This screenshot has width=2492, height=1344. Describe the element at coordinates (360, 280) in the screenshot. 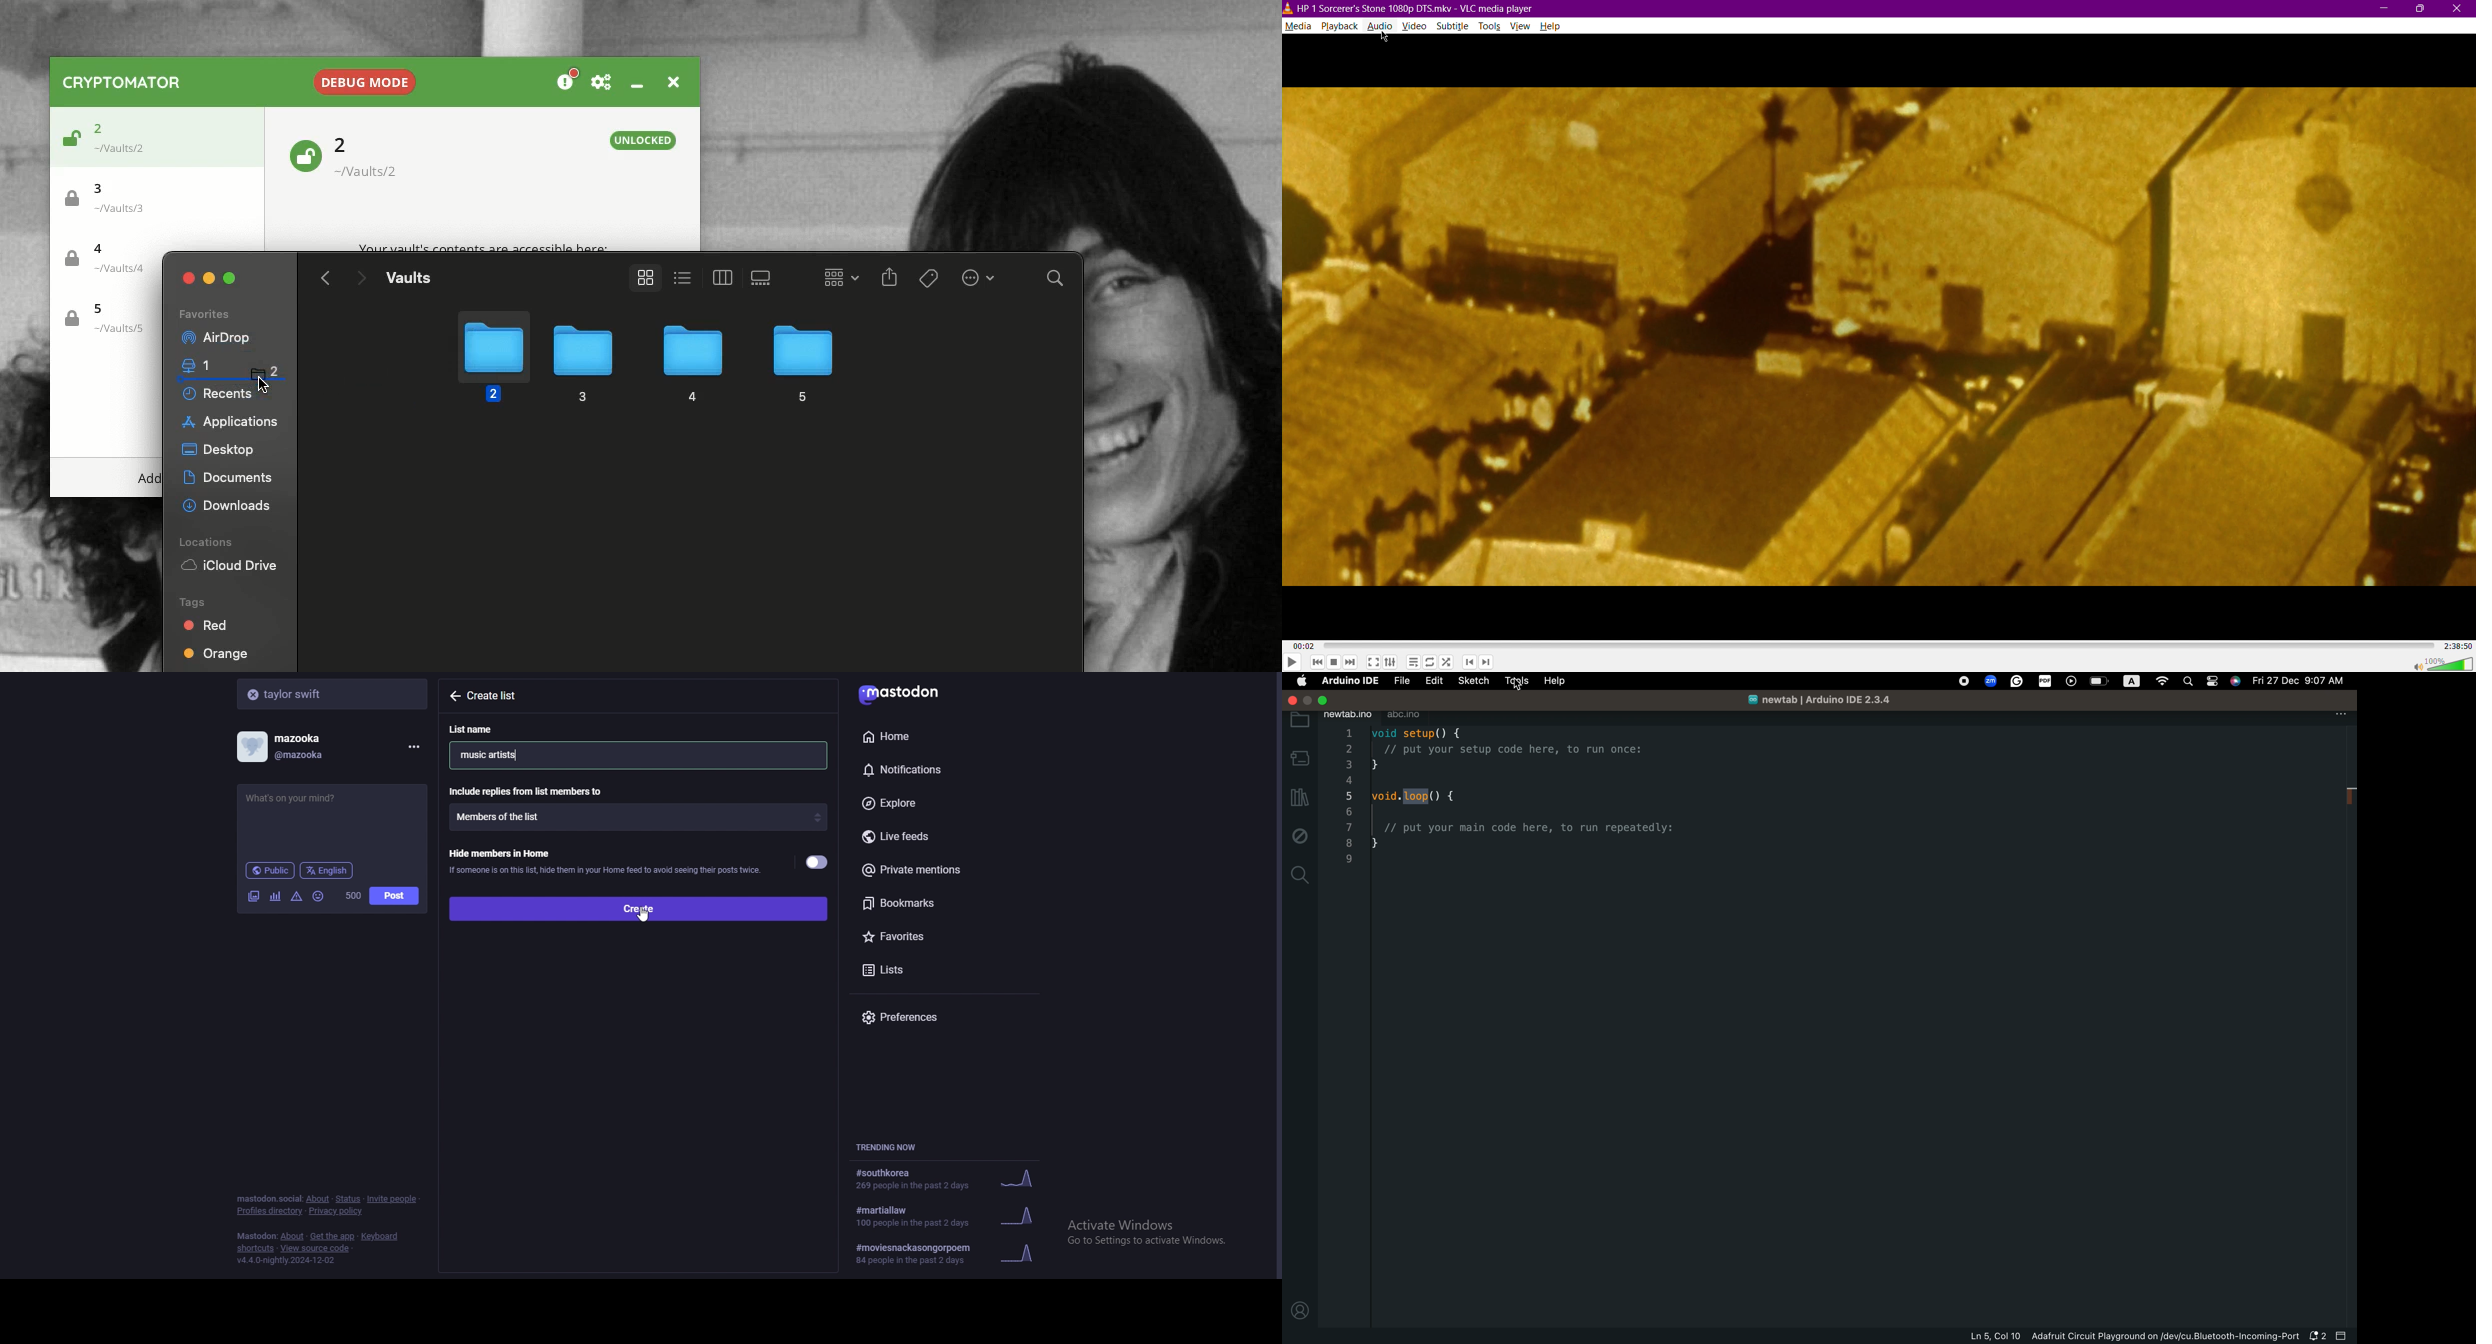

I see `Forward` at that location.